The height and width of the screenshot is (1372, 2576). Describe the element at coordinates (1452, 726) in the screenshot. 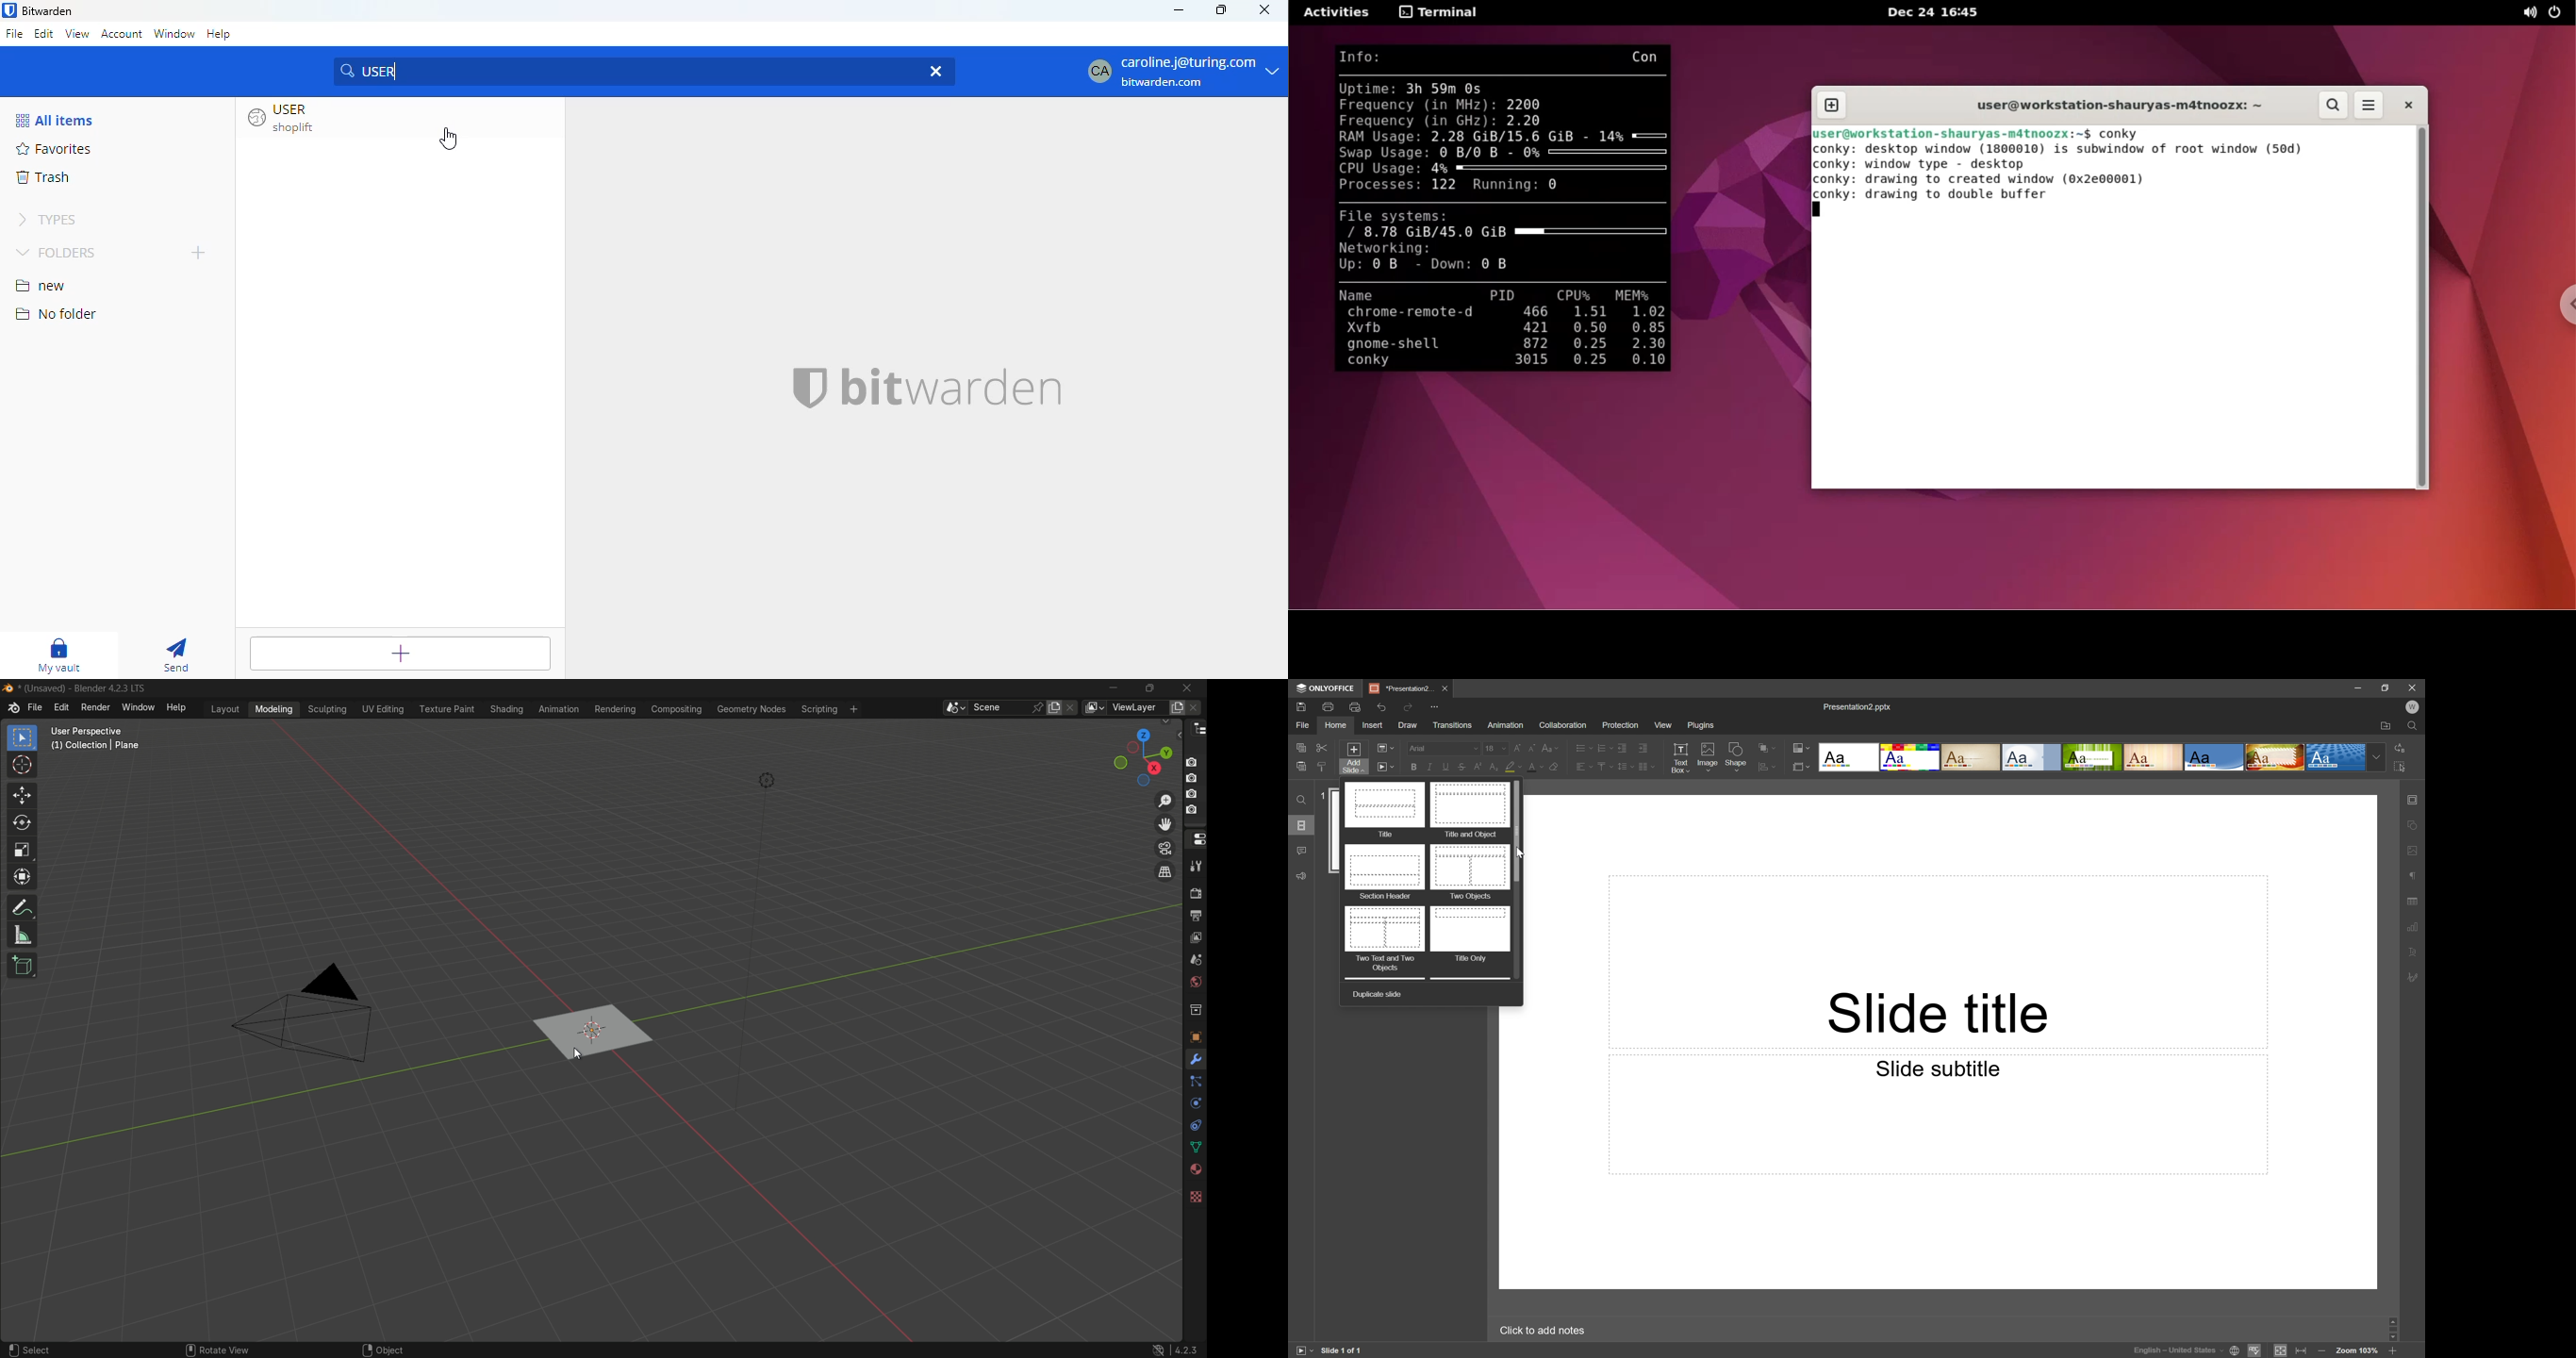

I see `Transitions` at that location.